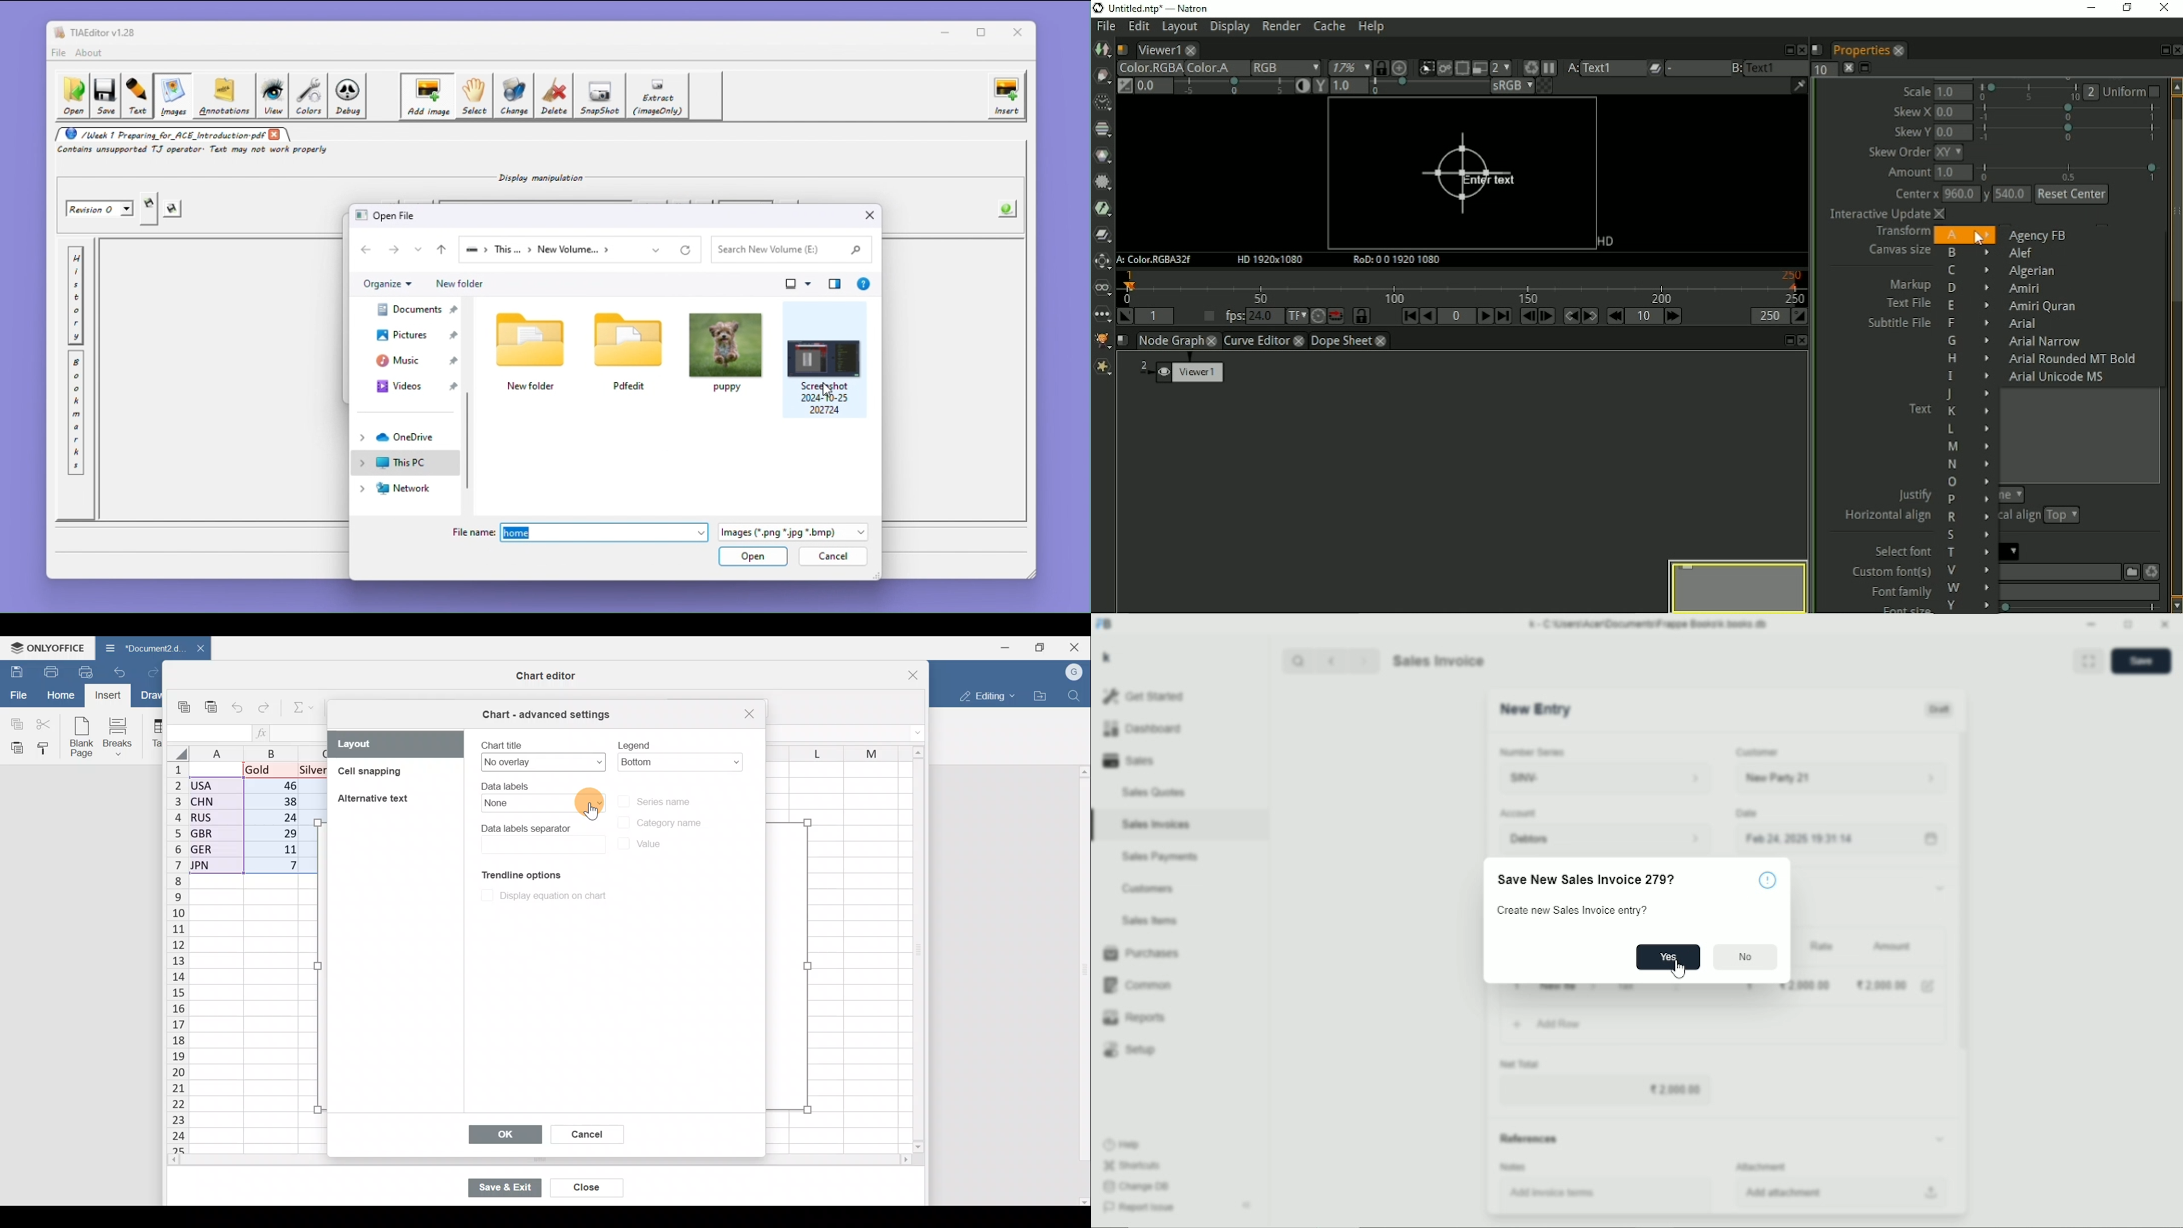 Image resolution: width=2184 pixels, height=1232 pixels. I want to click on Search, so click(1299, 661).